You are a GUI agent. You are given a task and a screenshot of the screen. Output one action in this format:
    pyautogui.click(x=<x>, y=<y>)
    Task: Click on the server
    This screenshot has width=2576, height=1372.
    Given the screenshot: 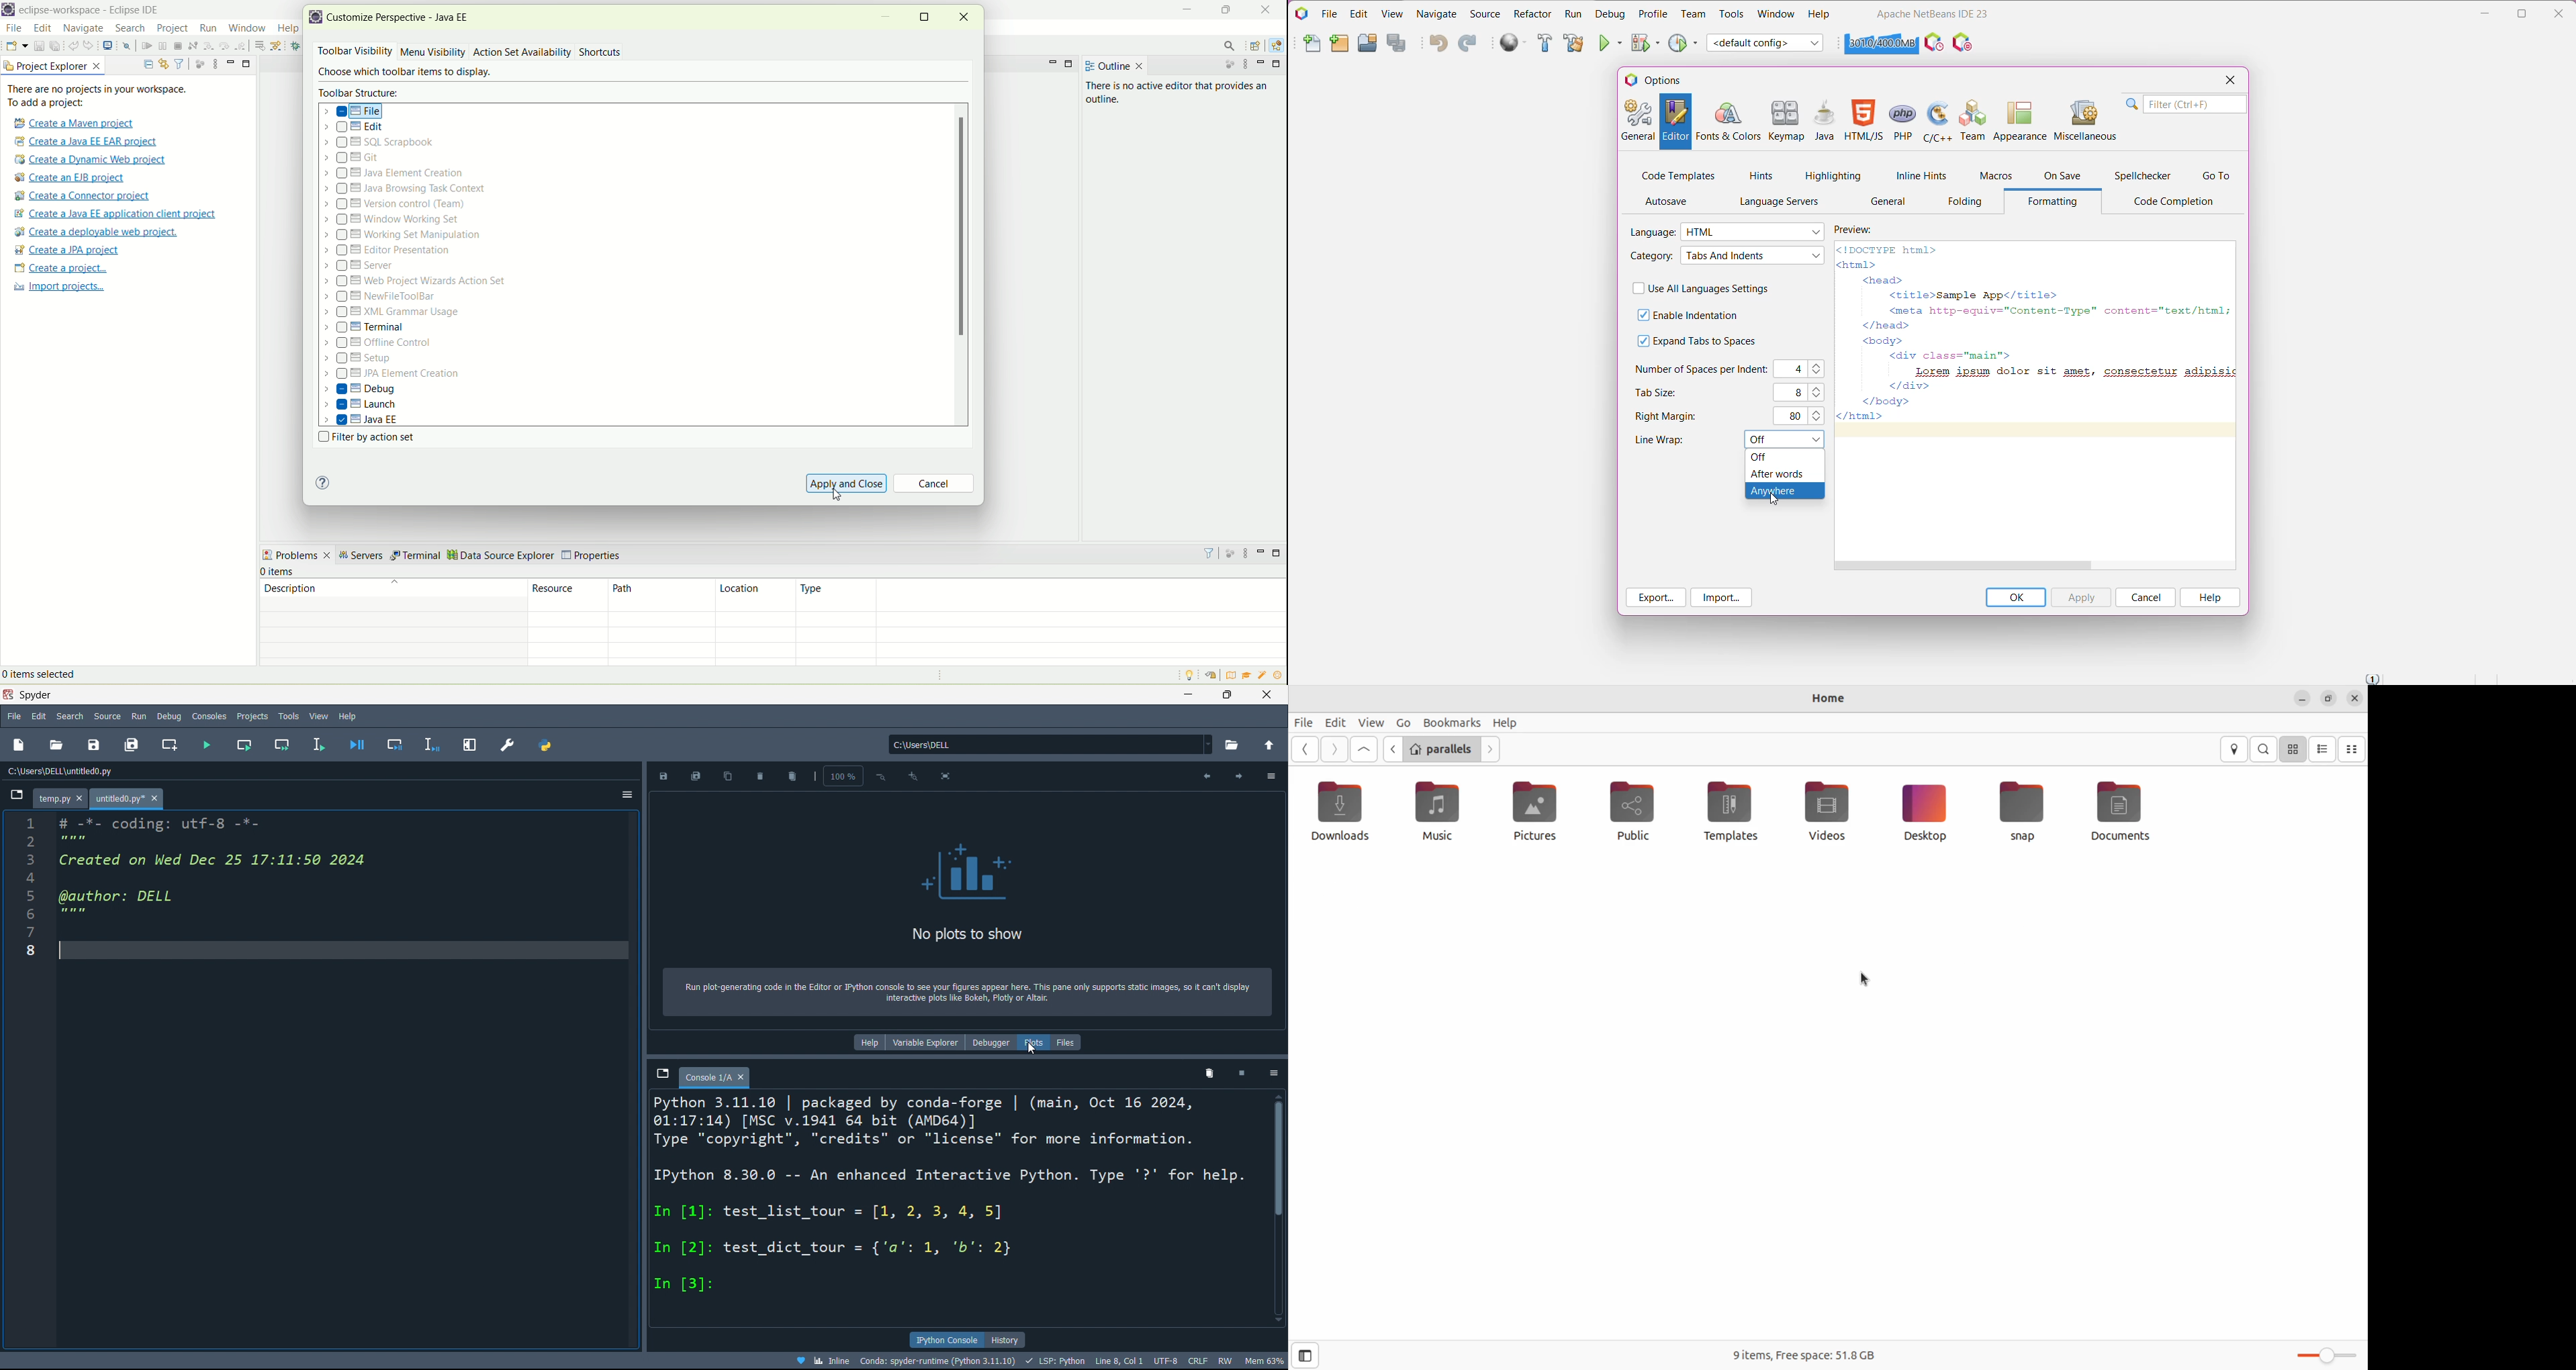 What is the action you would take?
    pyautogui.click(x=361, y=267)
    